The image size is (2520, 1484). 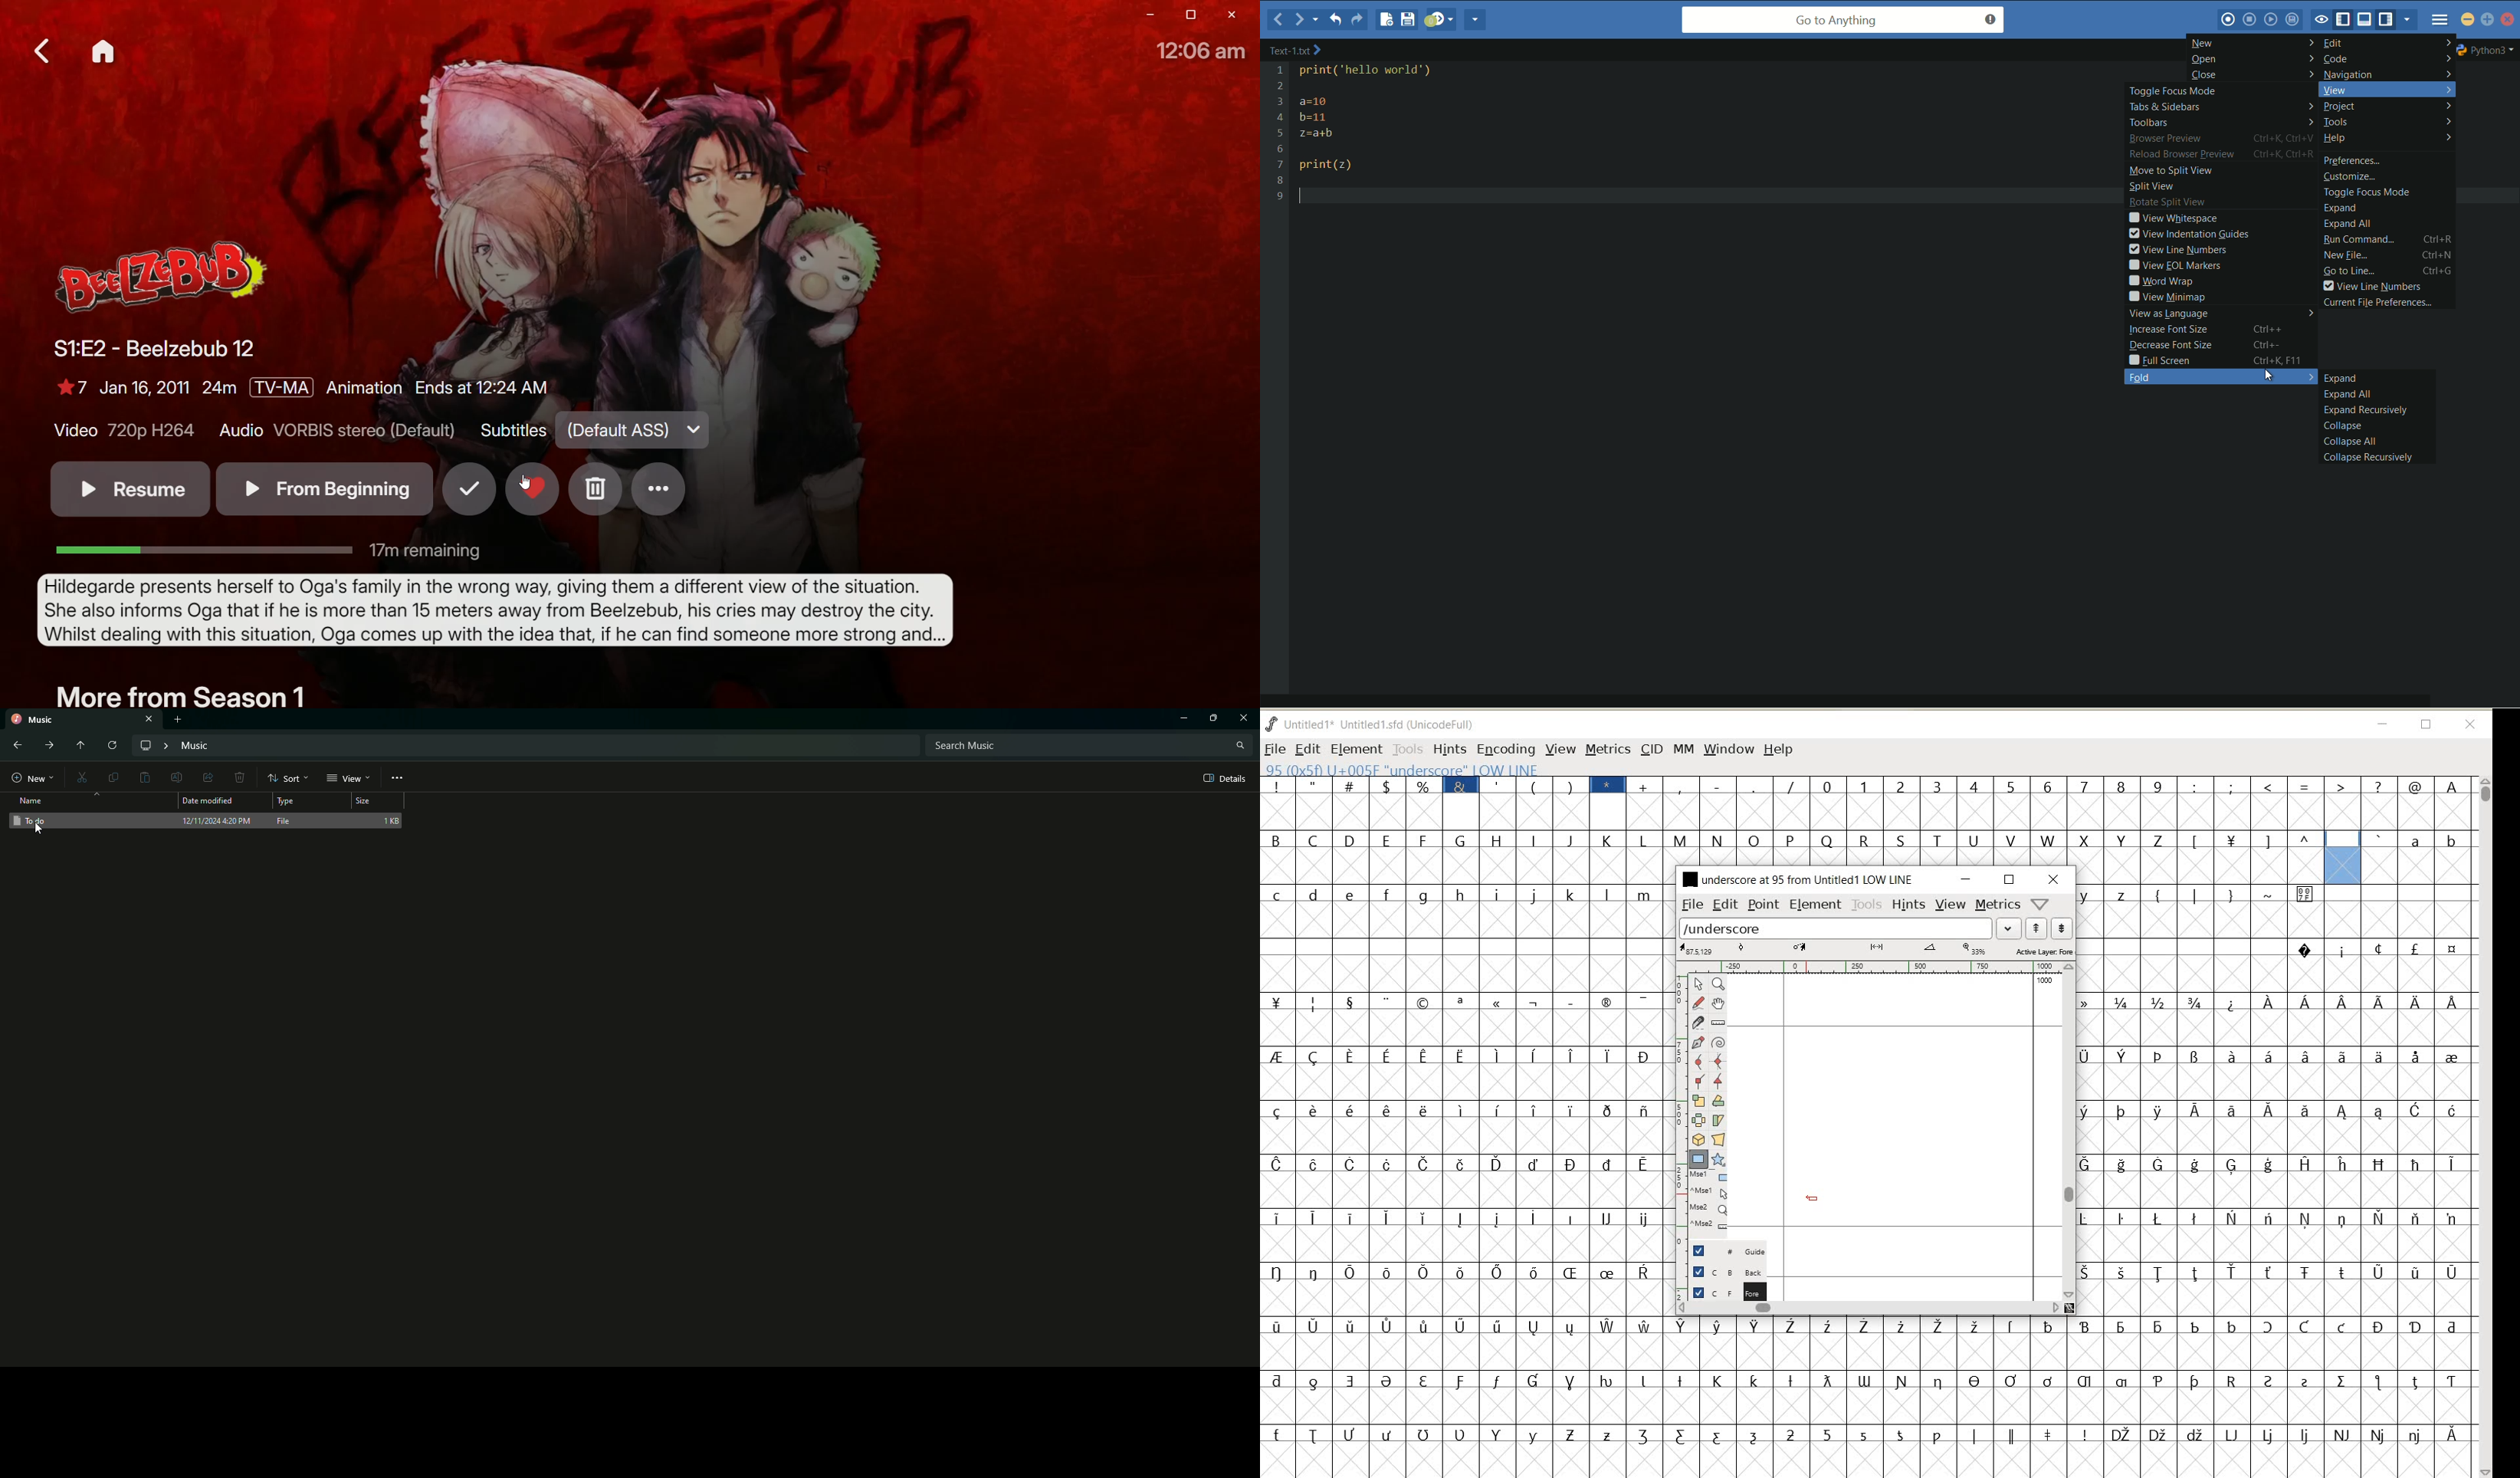 I want to click on help, so click(x=2388, y=139).